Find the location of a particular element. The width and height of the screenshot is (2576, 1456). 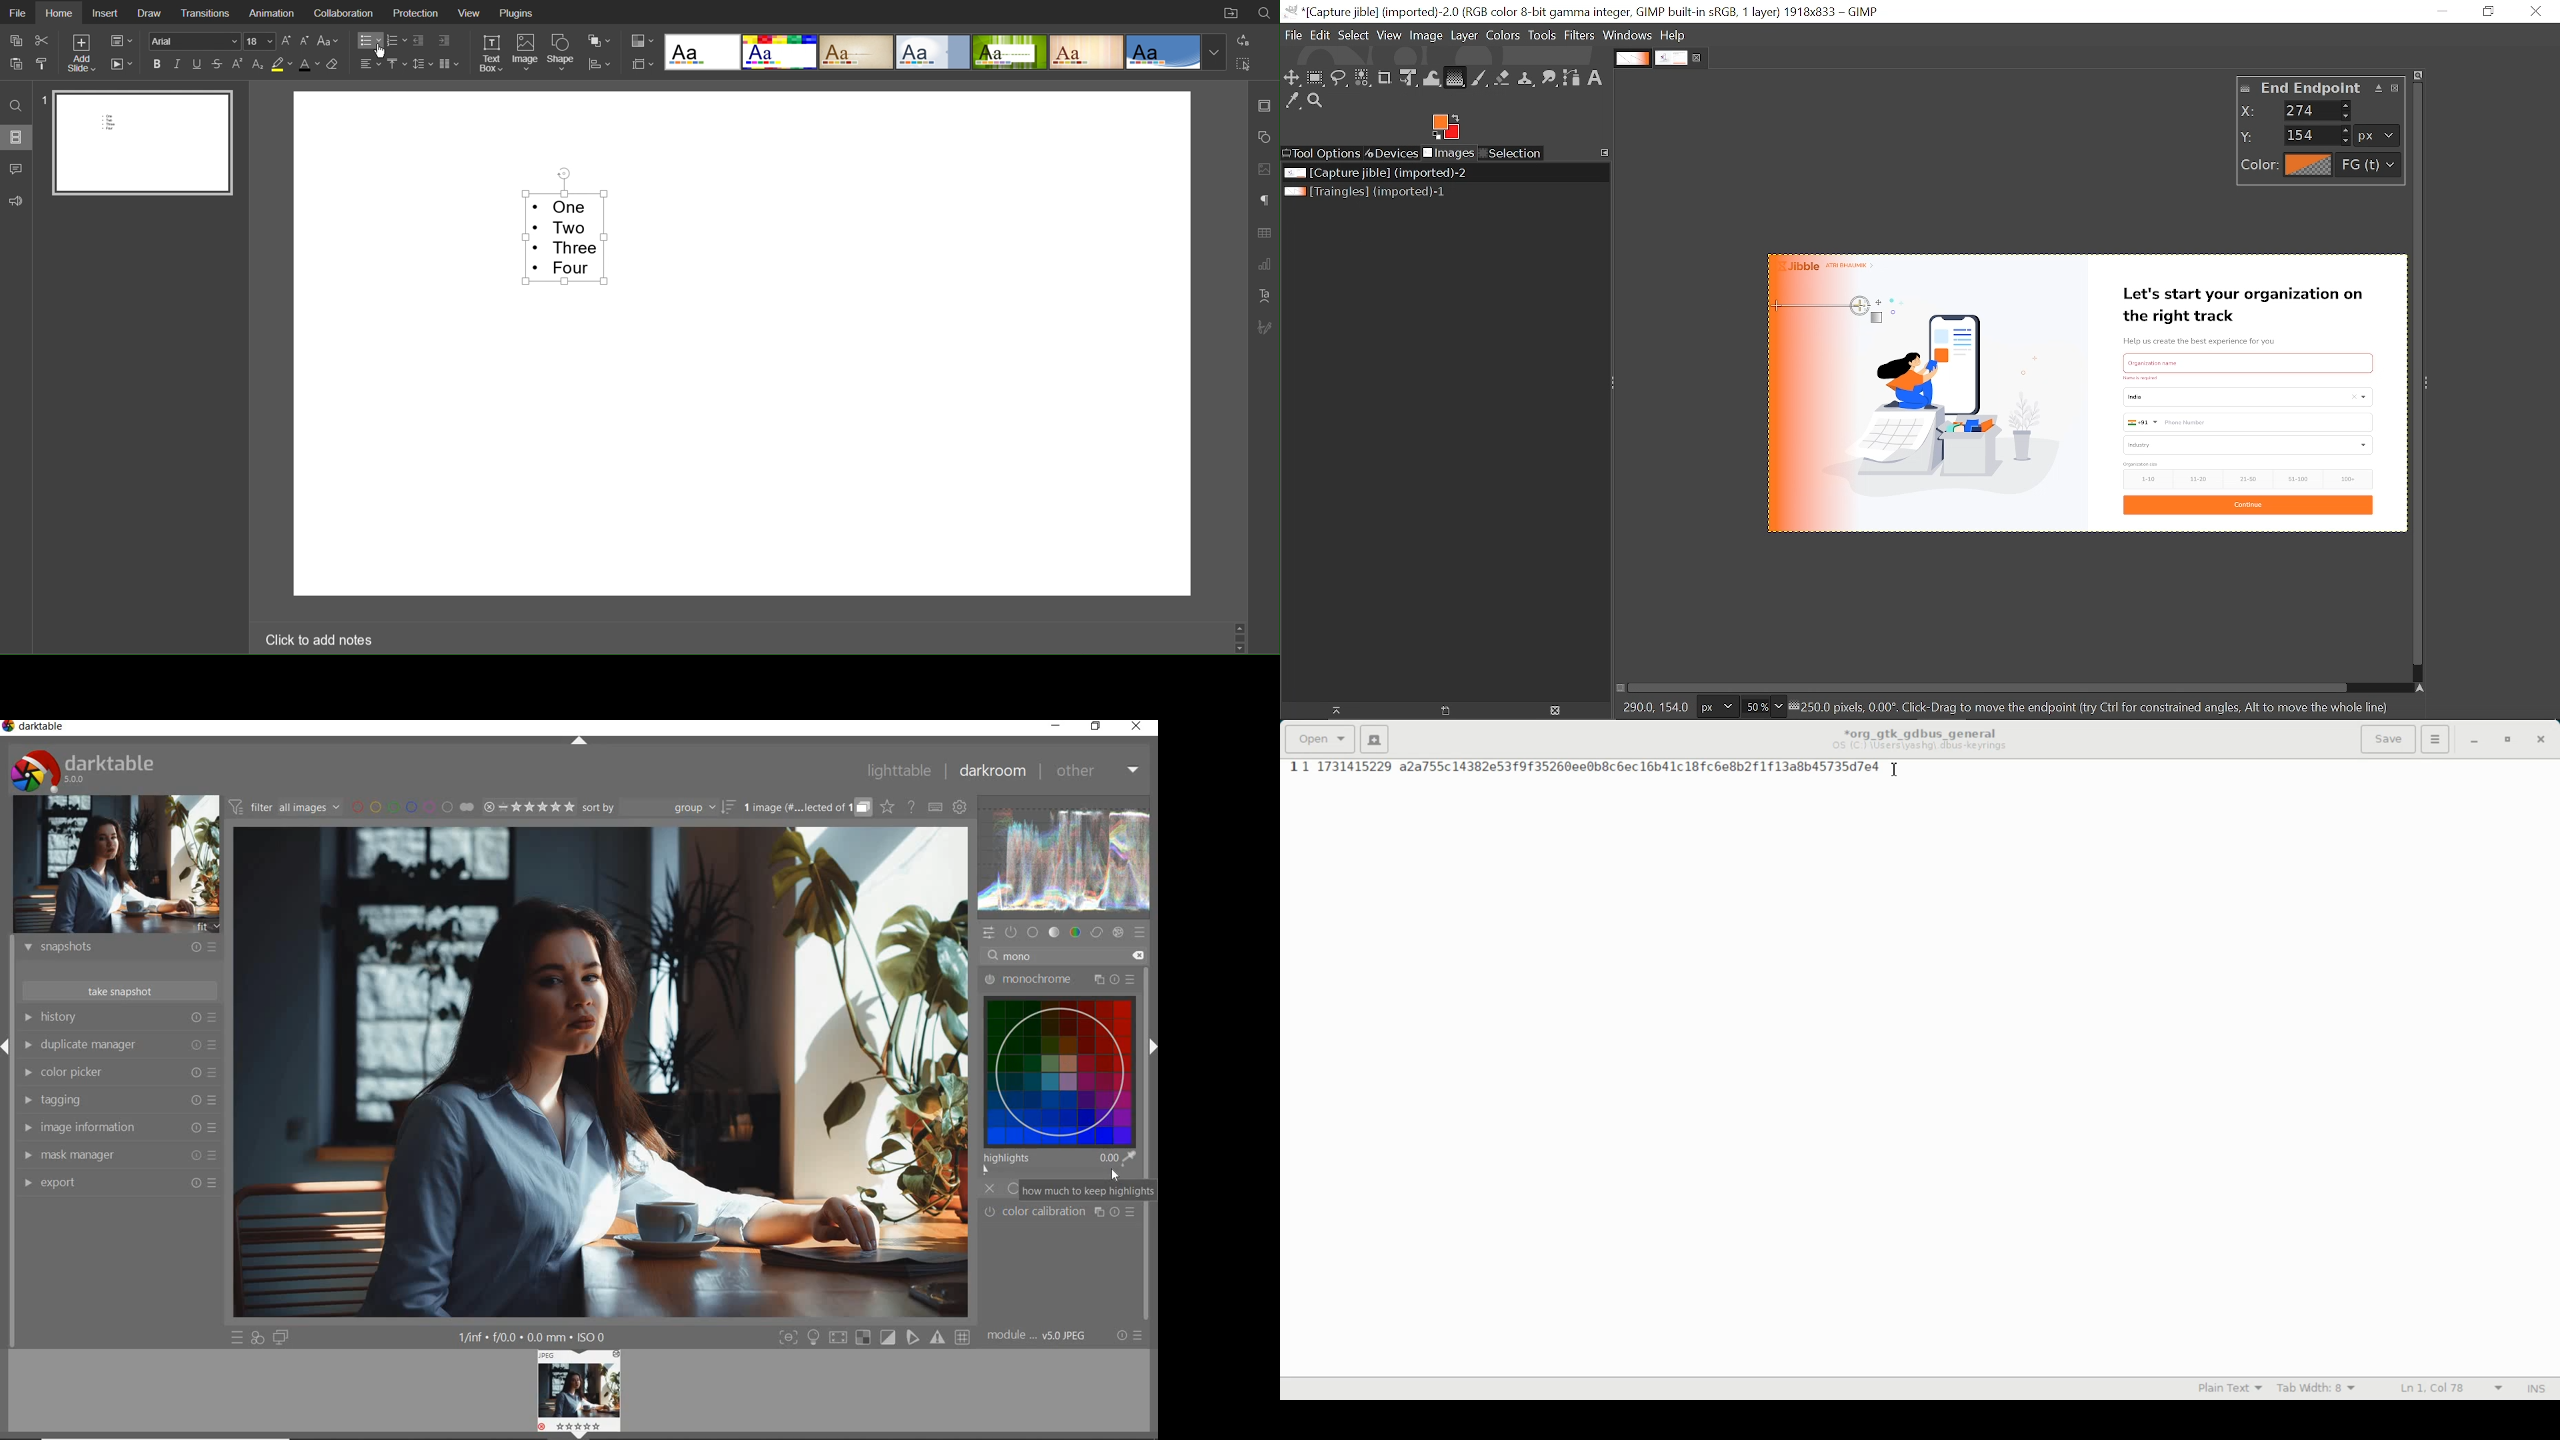

Open a file is located at coordinates (1319, 739).